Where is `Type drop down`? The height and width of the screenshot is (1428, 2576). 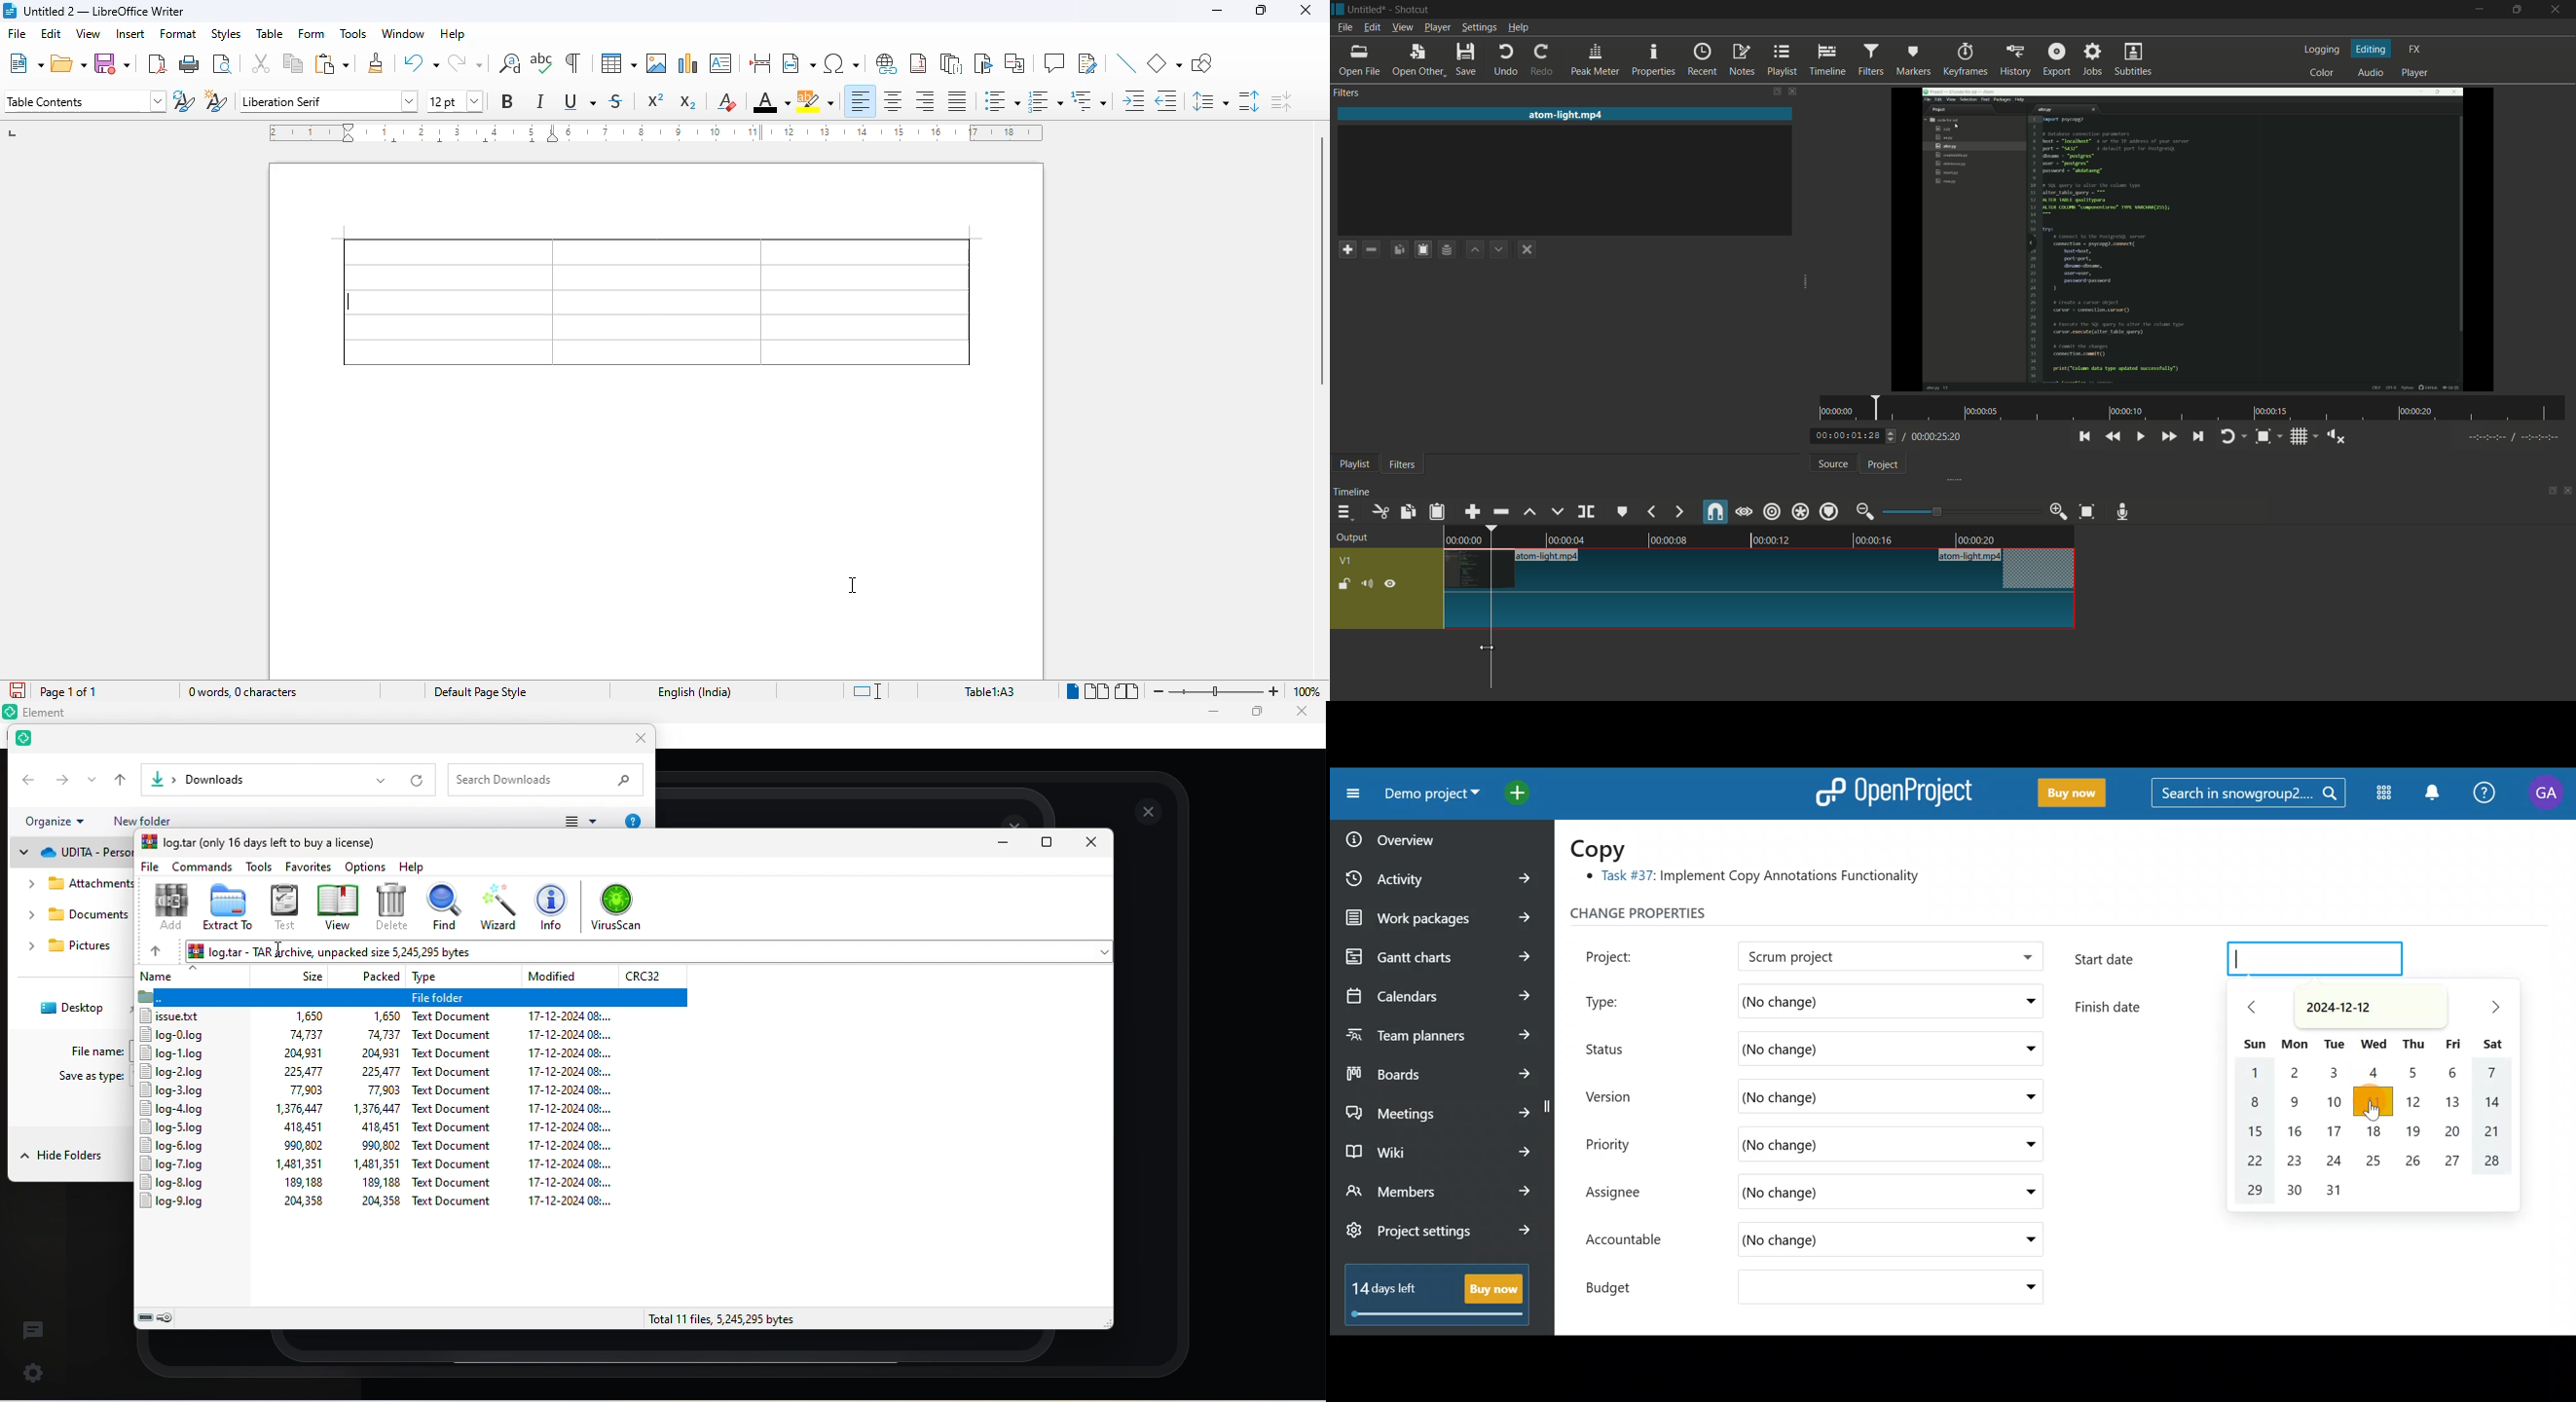
Type drop down is located at coordinates (2027, 1004).